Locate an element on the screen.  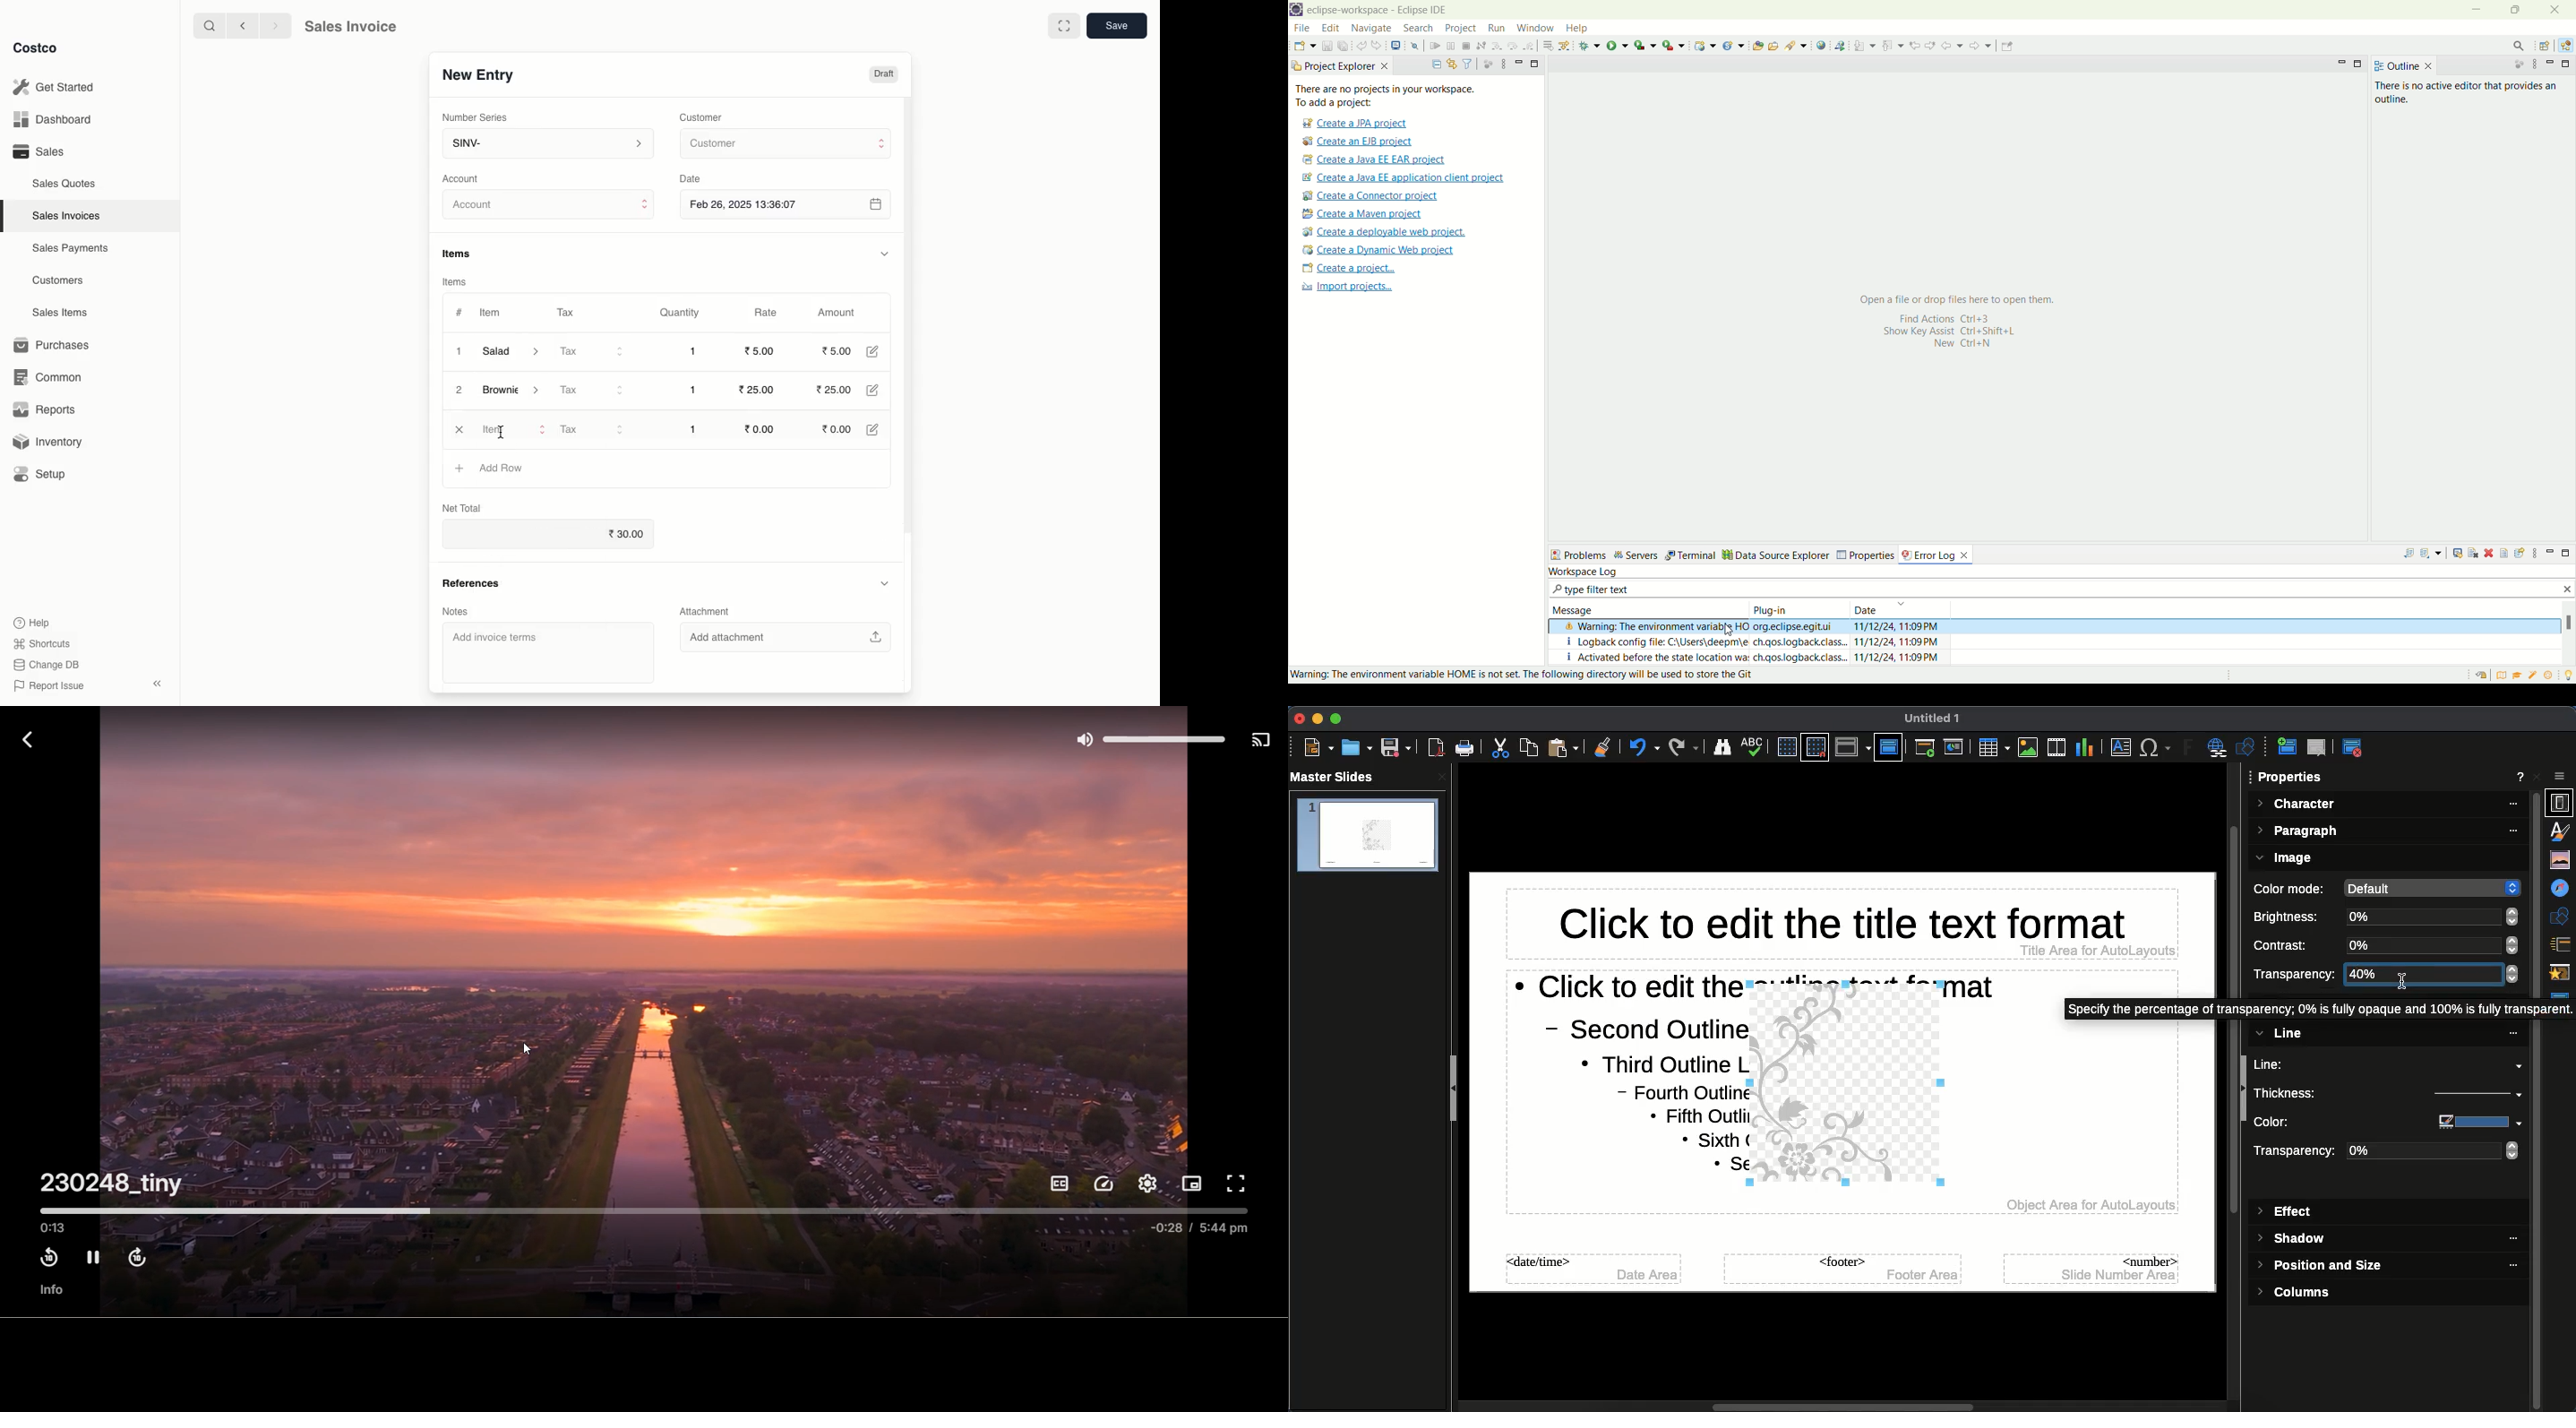
import log is located at coordinates (2433, 556).